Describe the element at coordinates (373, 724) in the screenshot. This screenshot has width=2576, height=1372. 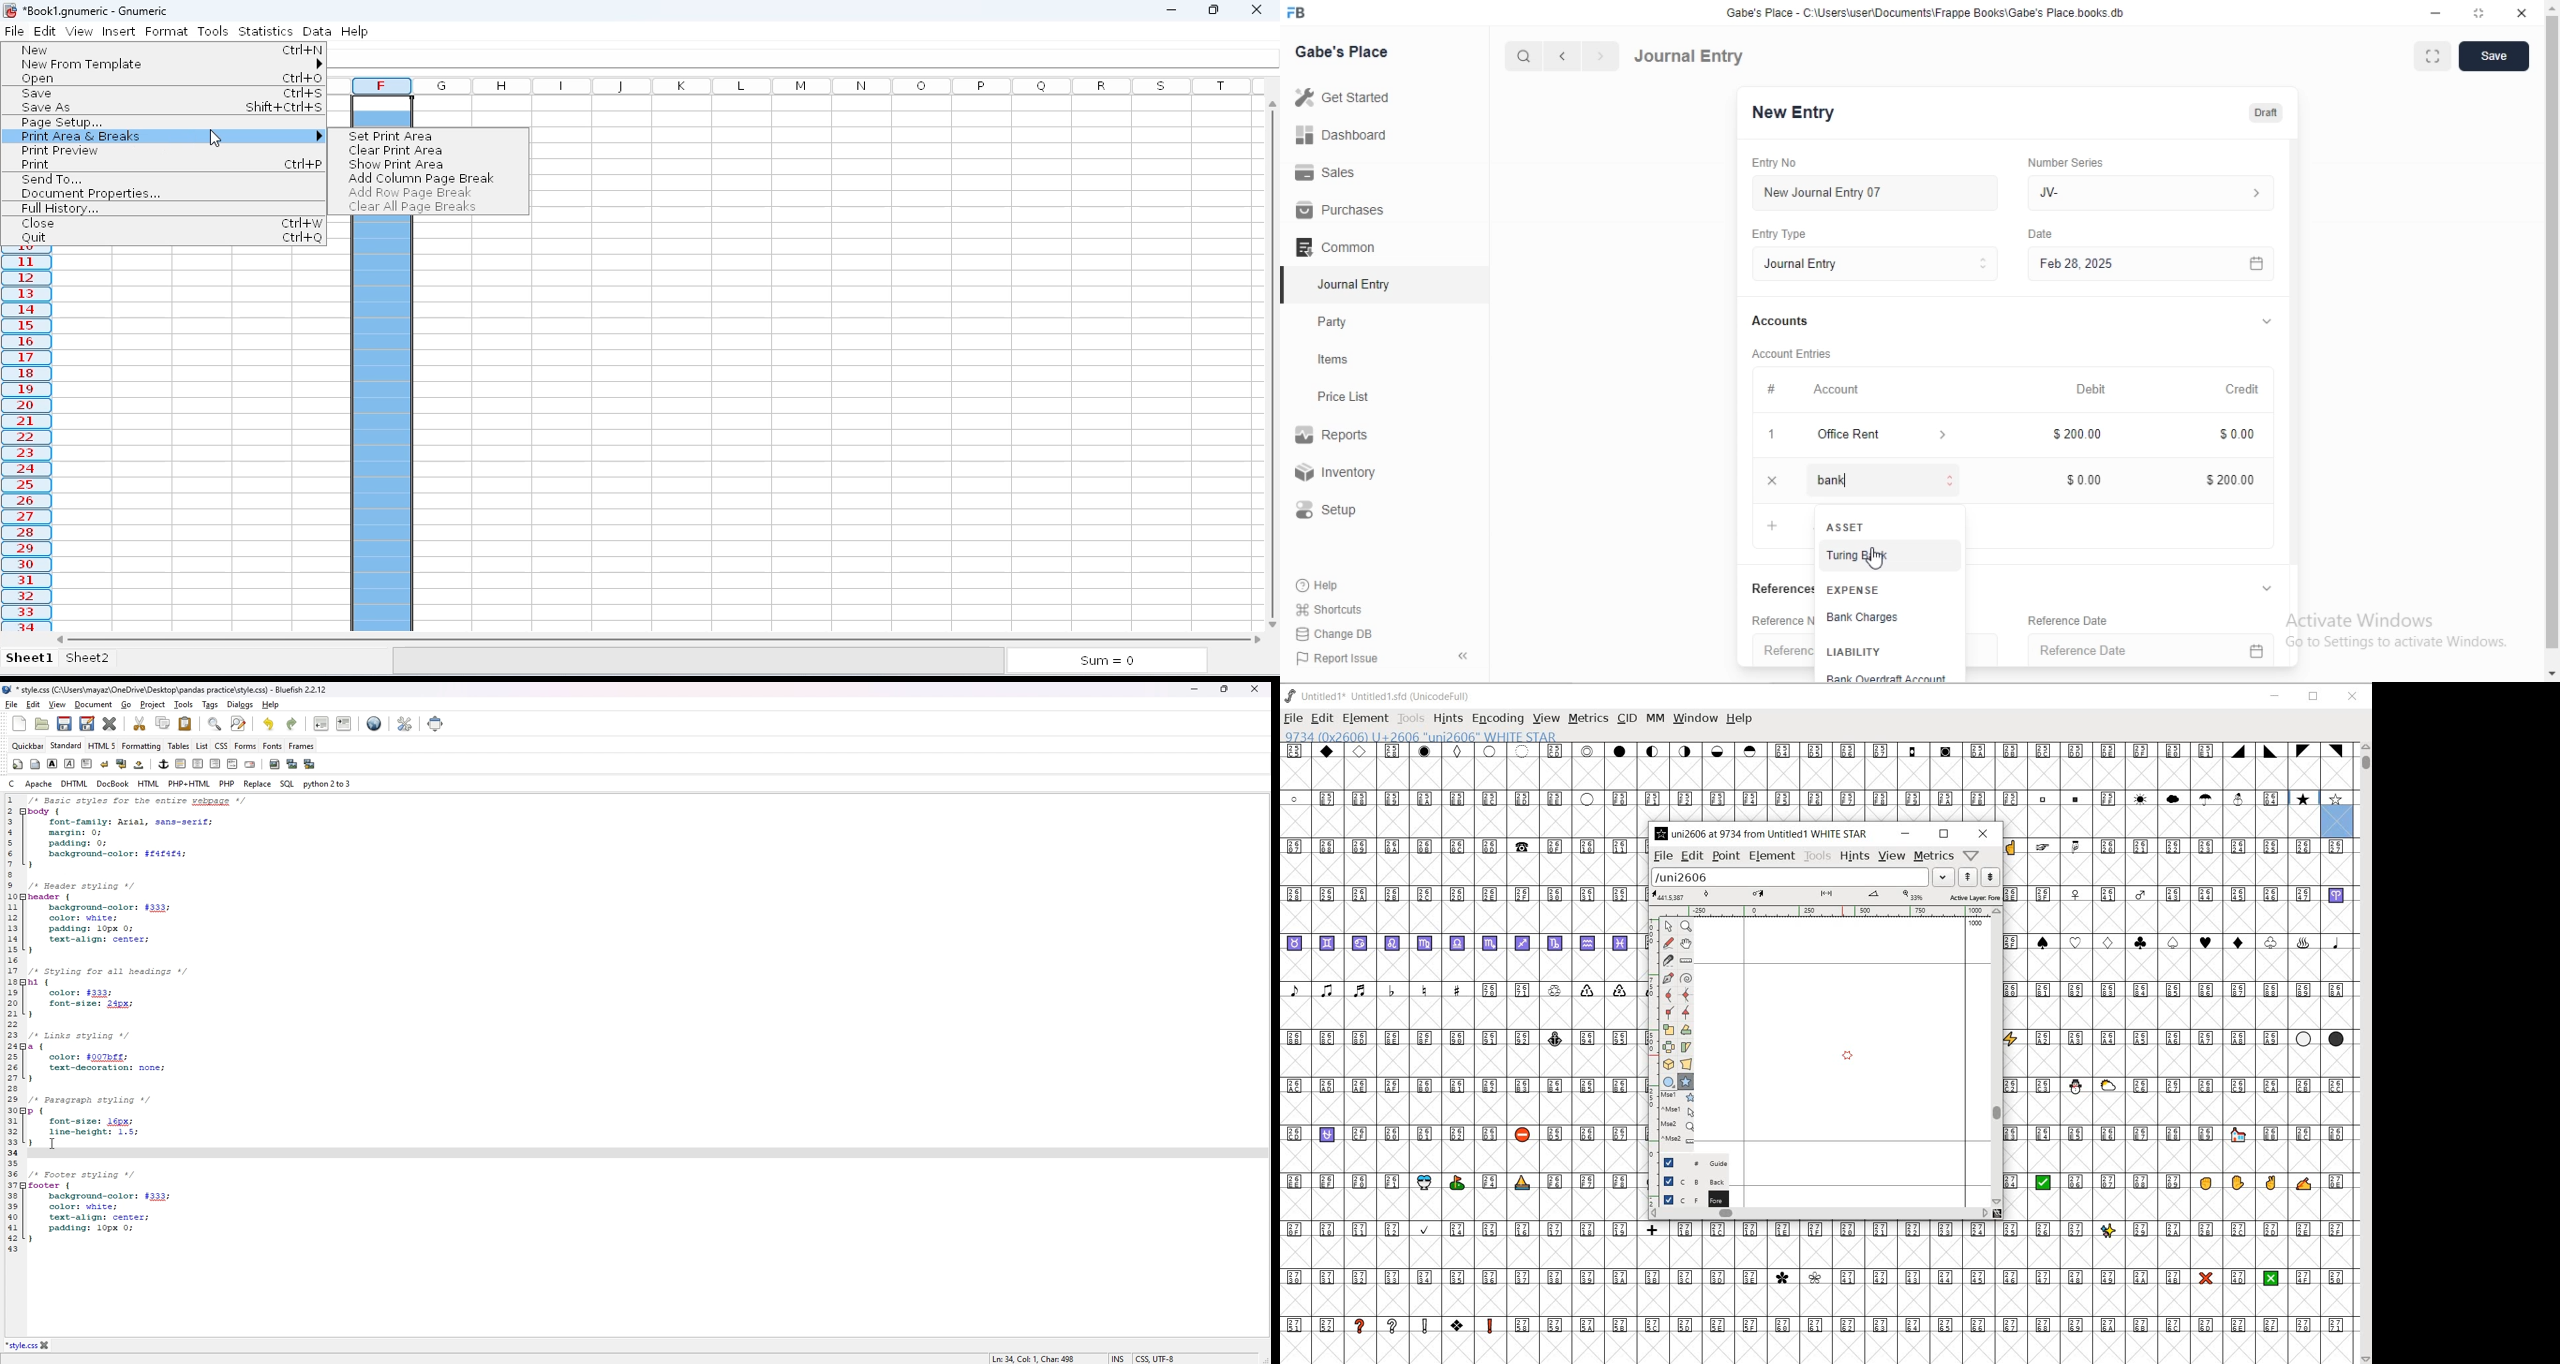
I see `preview in browser` at that location.